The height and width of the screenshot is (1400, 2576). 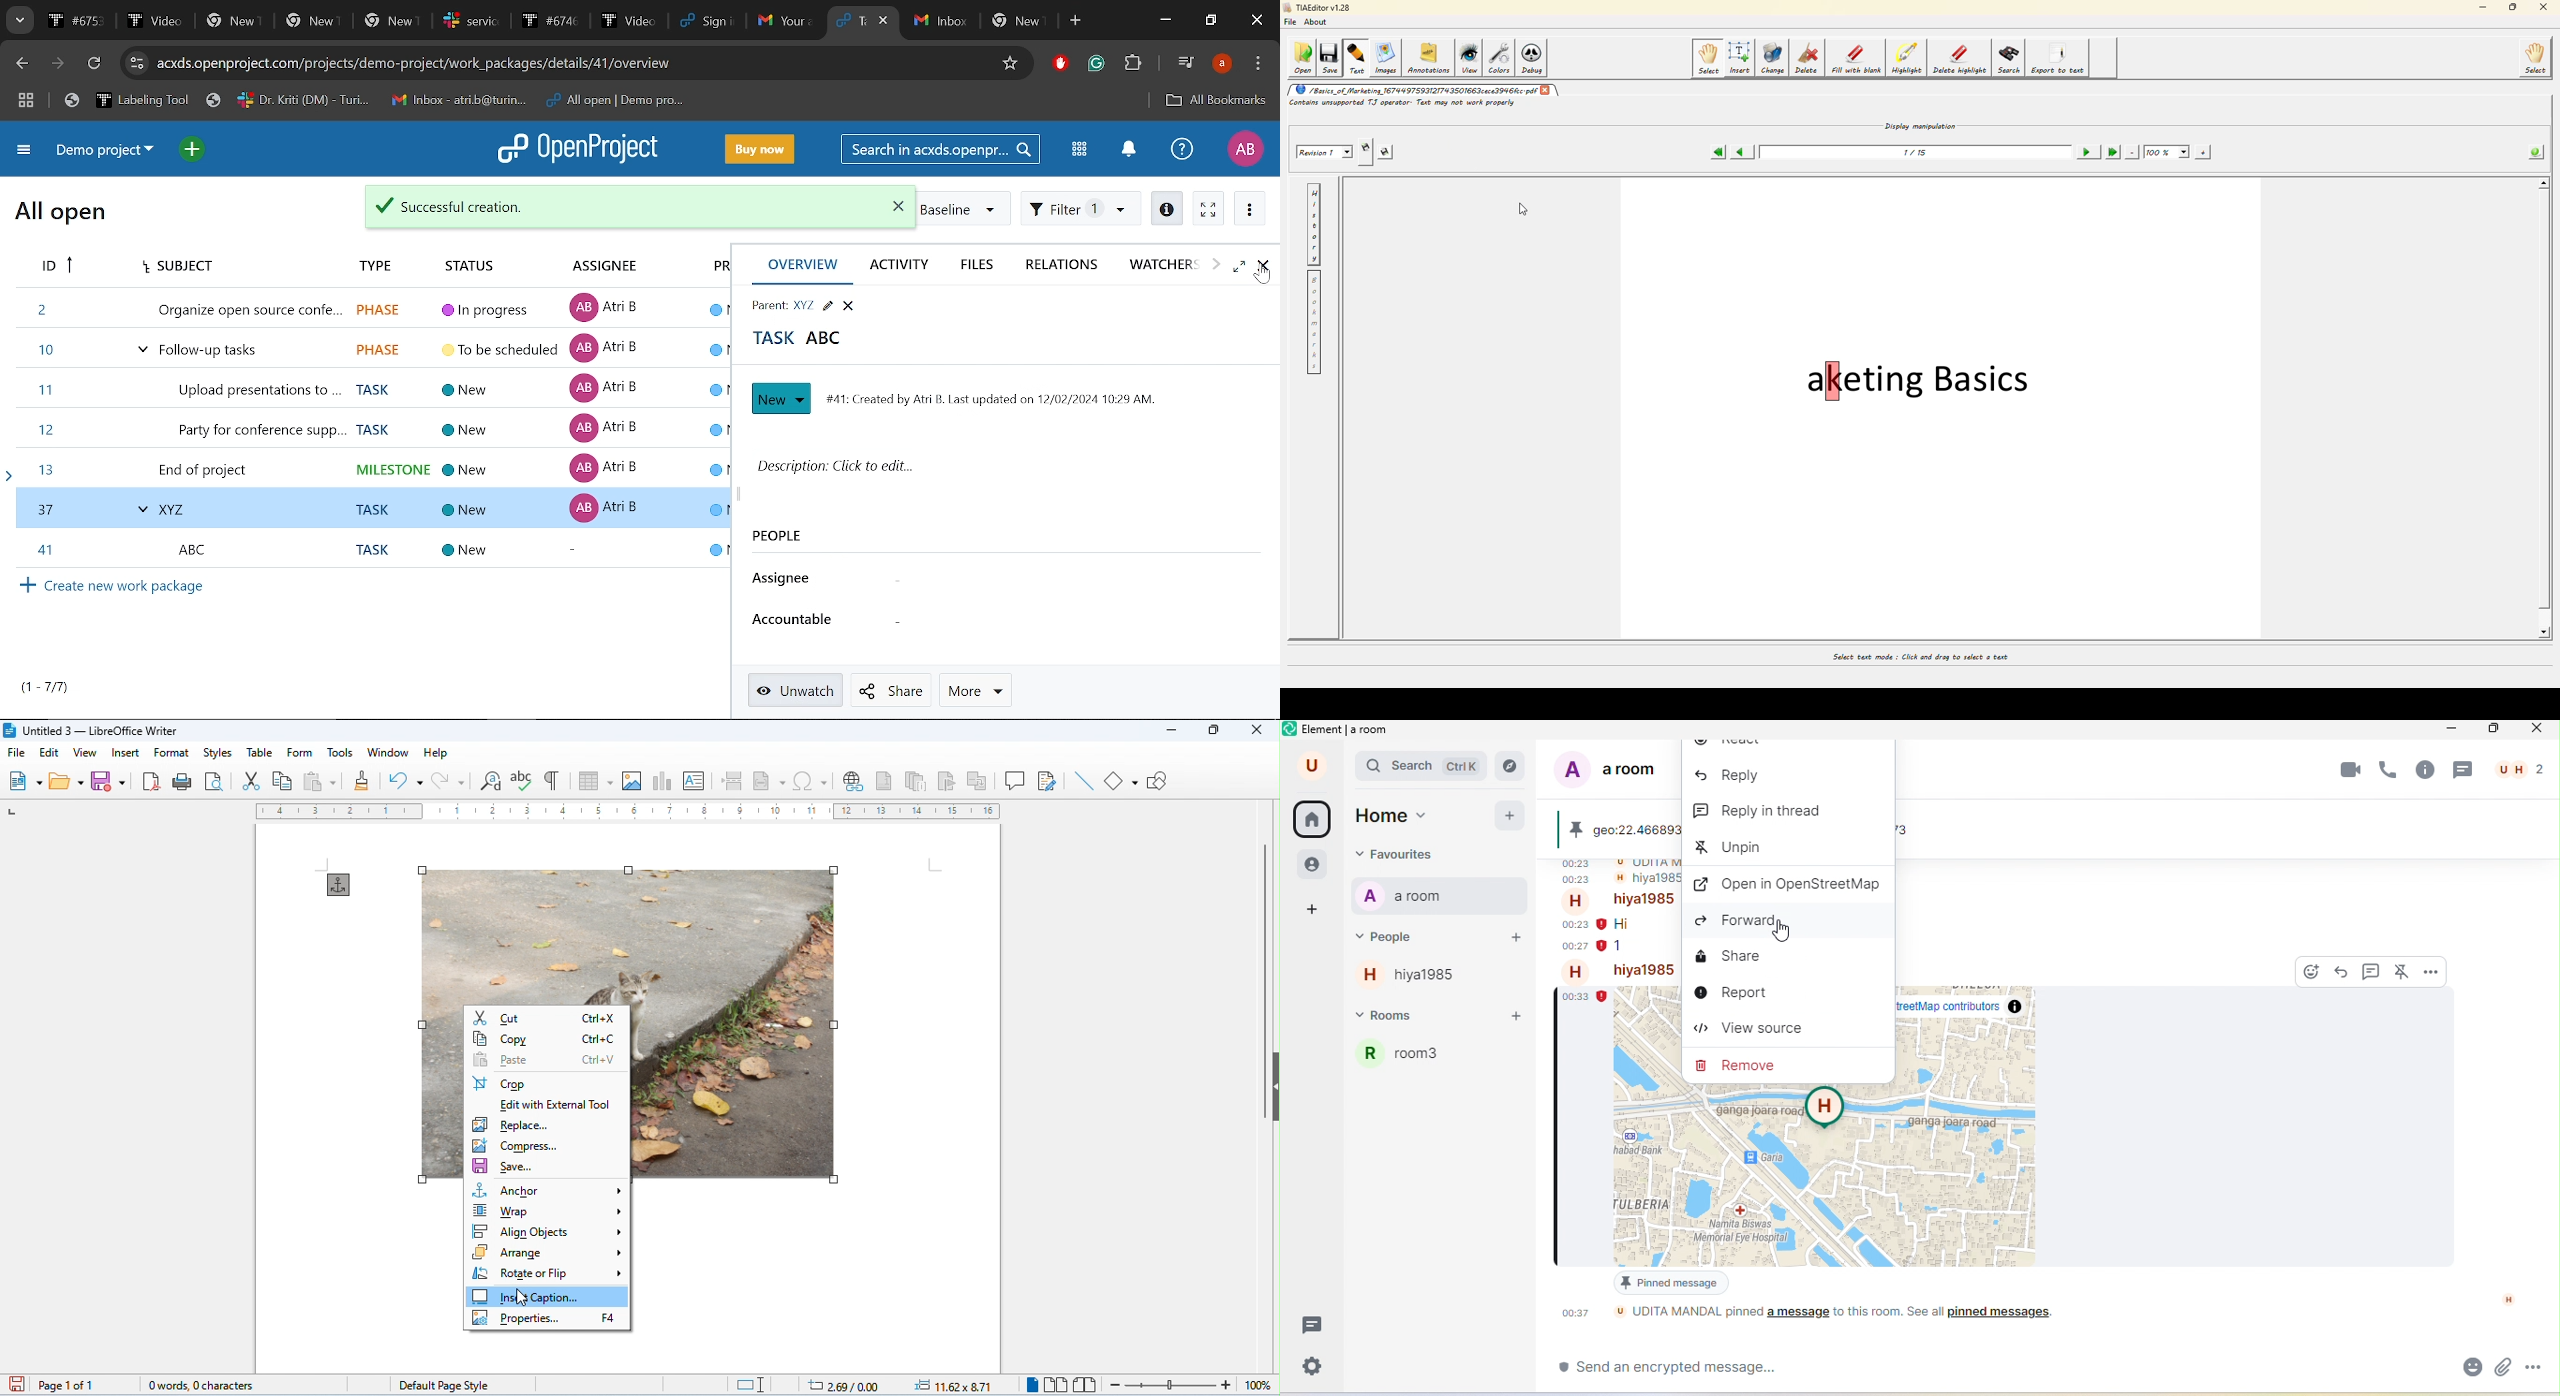 What do you see at coordinates (1580, 902) in the screenshot?
I see `h` at bounding box center [1580, 902].